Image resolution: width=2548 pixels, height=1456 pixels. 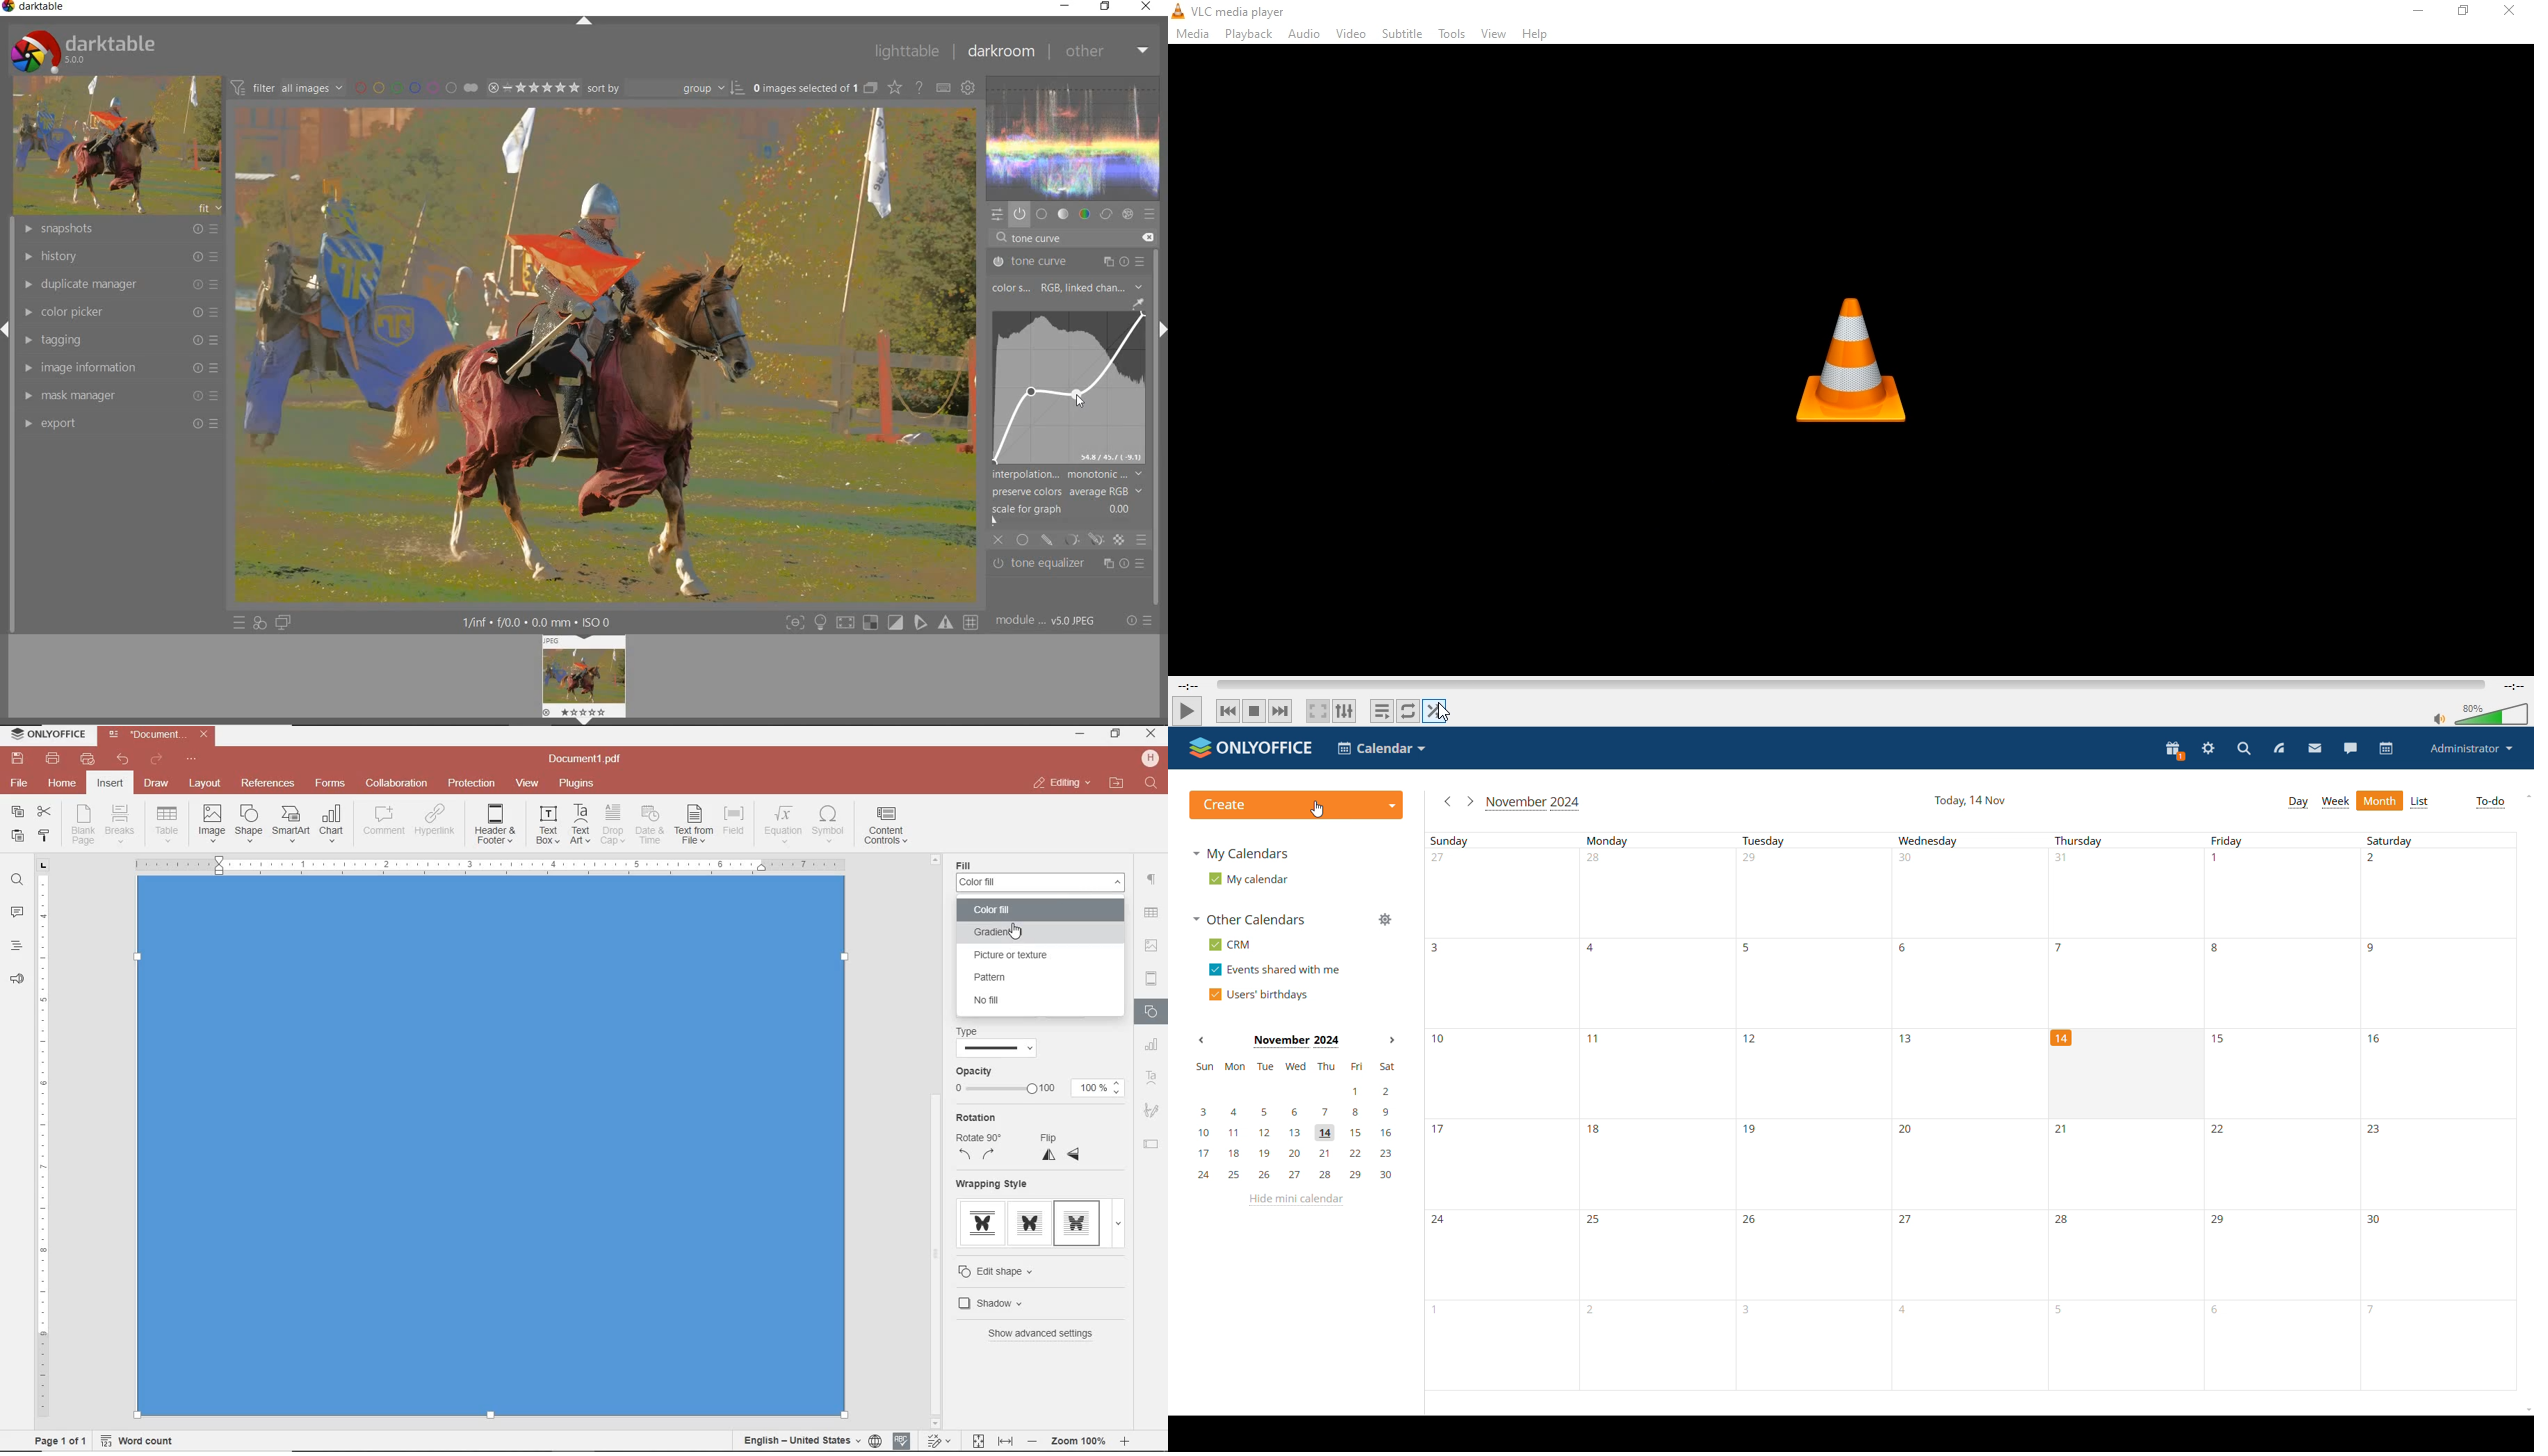 I want to click on history, so click(x=119, y=257).